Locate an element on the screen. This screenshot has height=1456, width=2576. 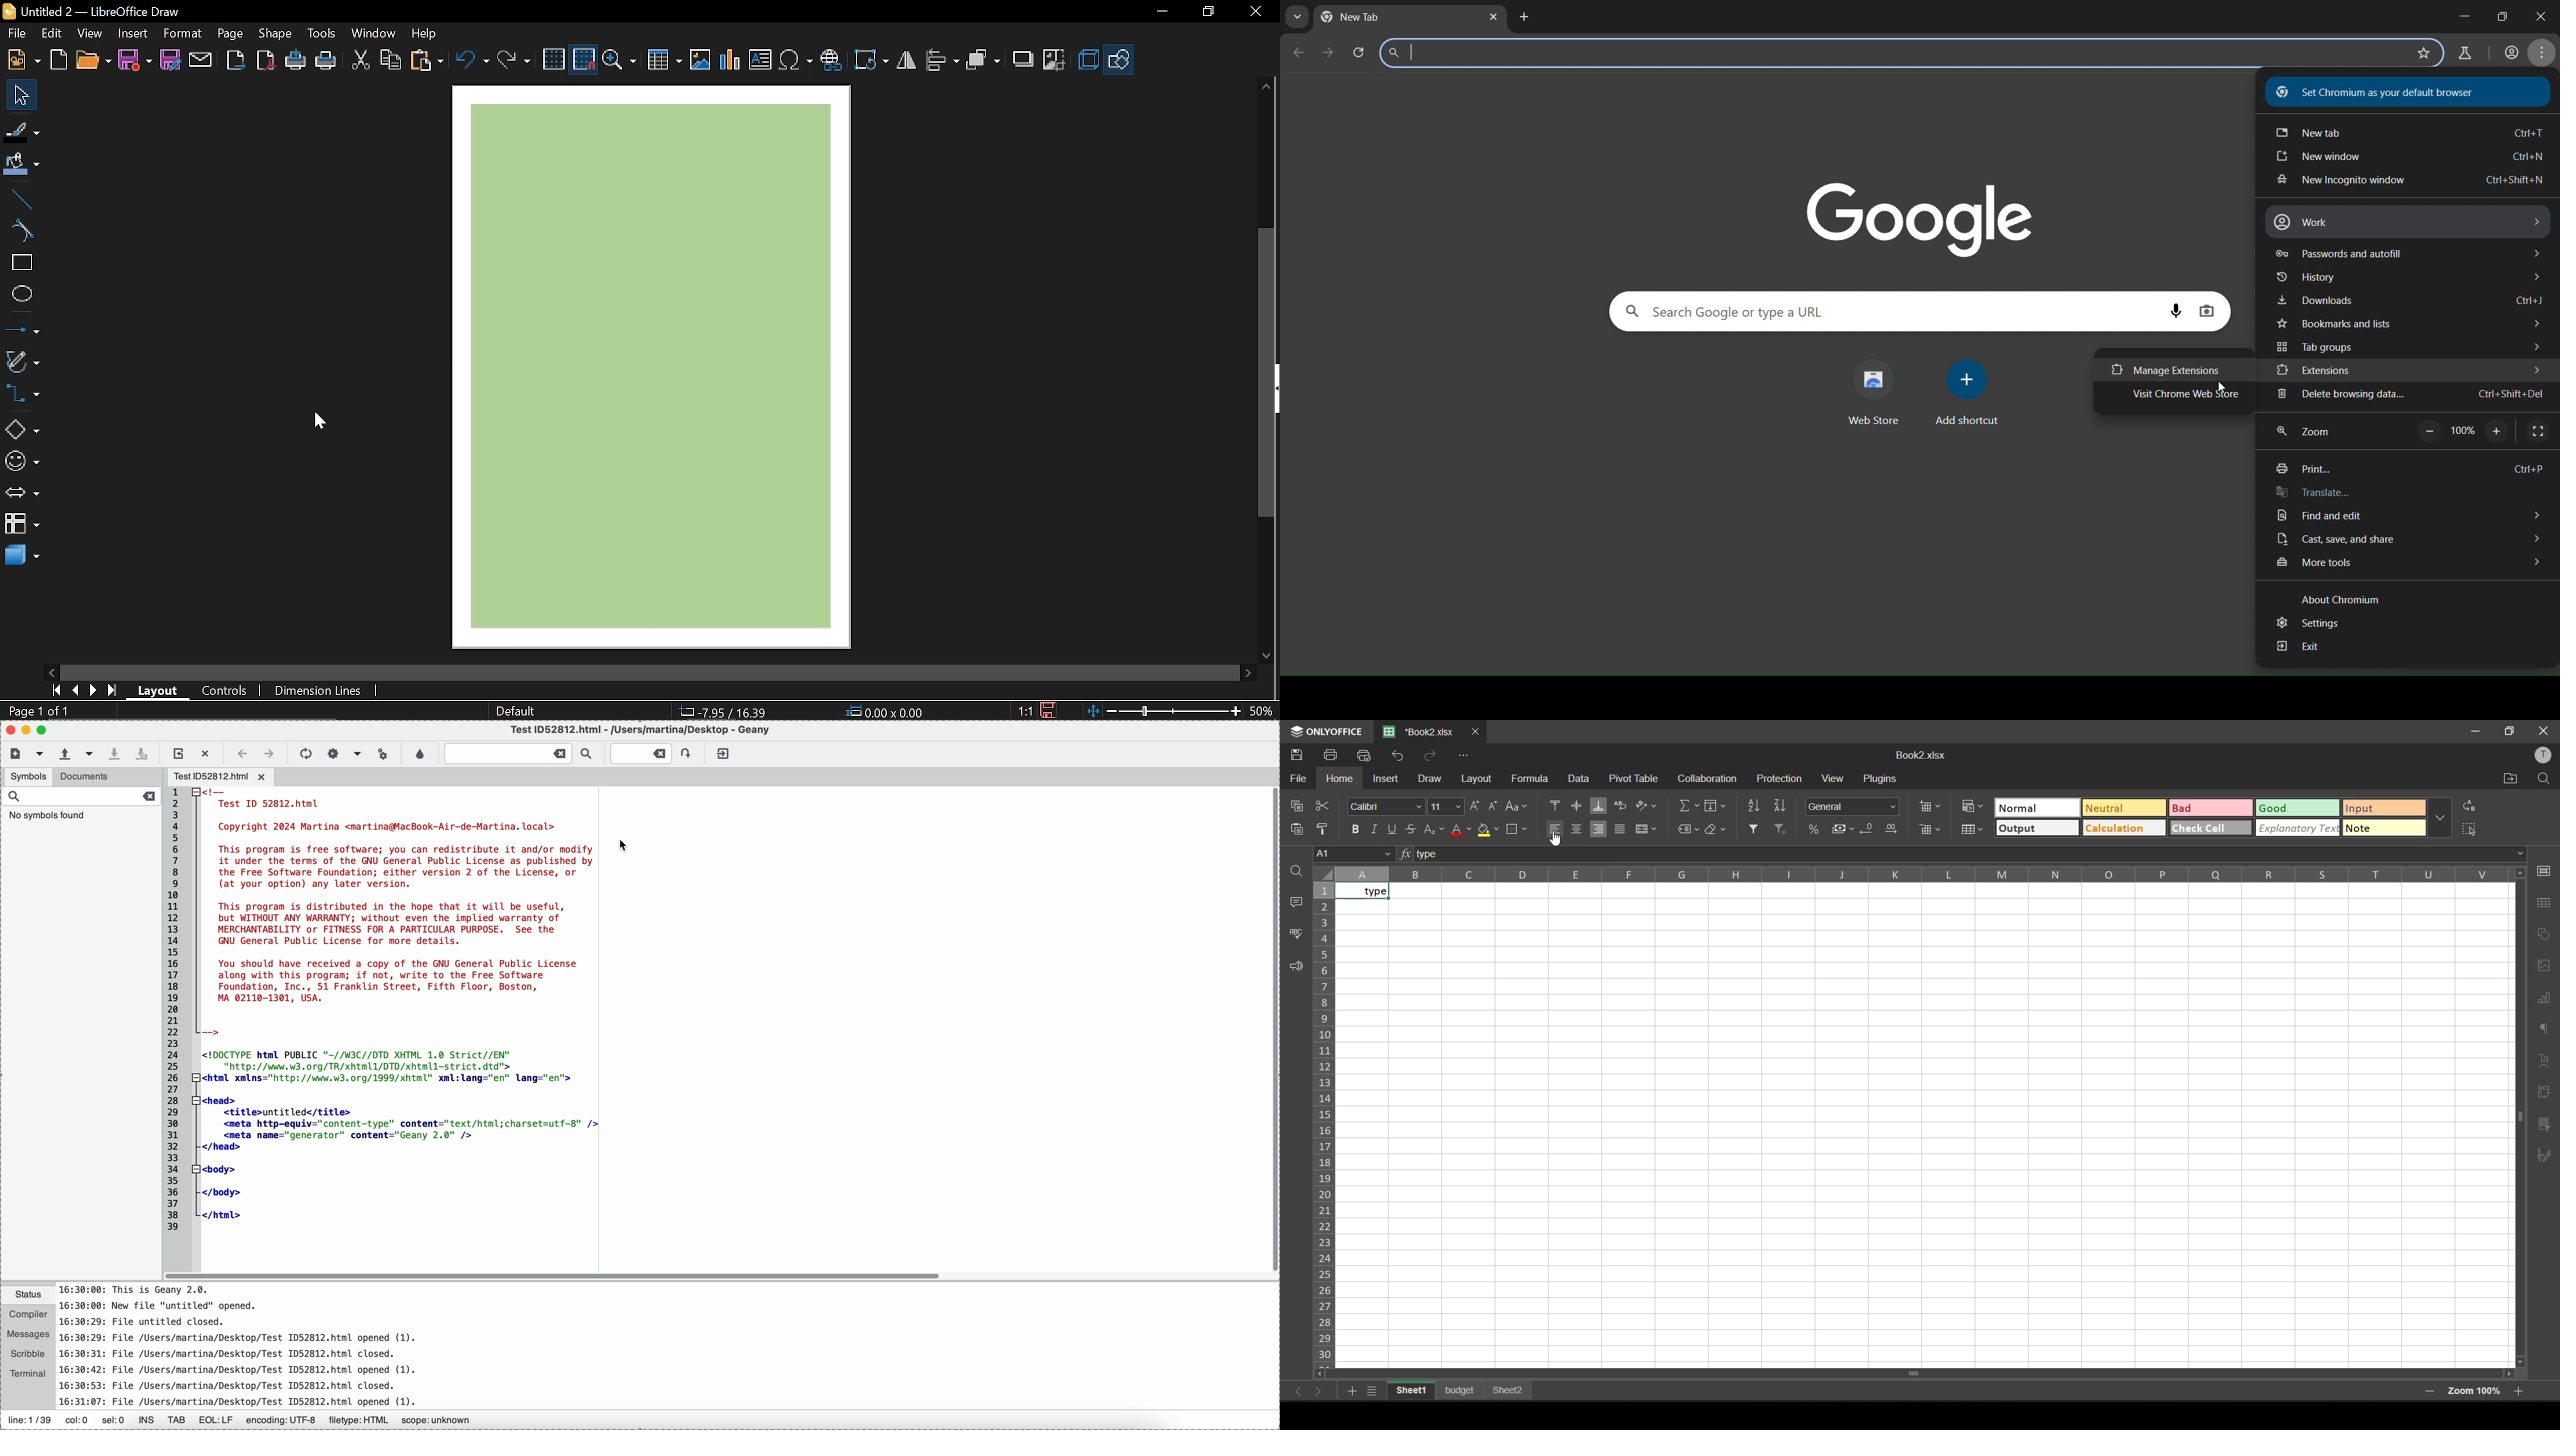
file is located at coordinates (1296, 780).